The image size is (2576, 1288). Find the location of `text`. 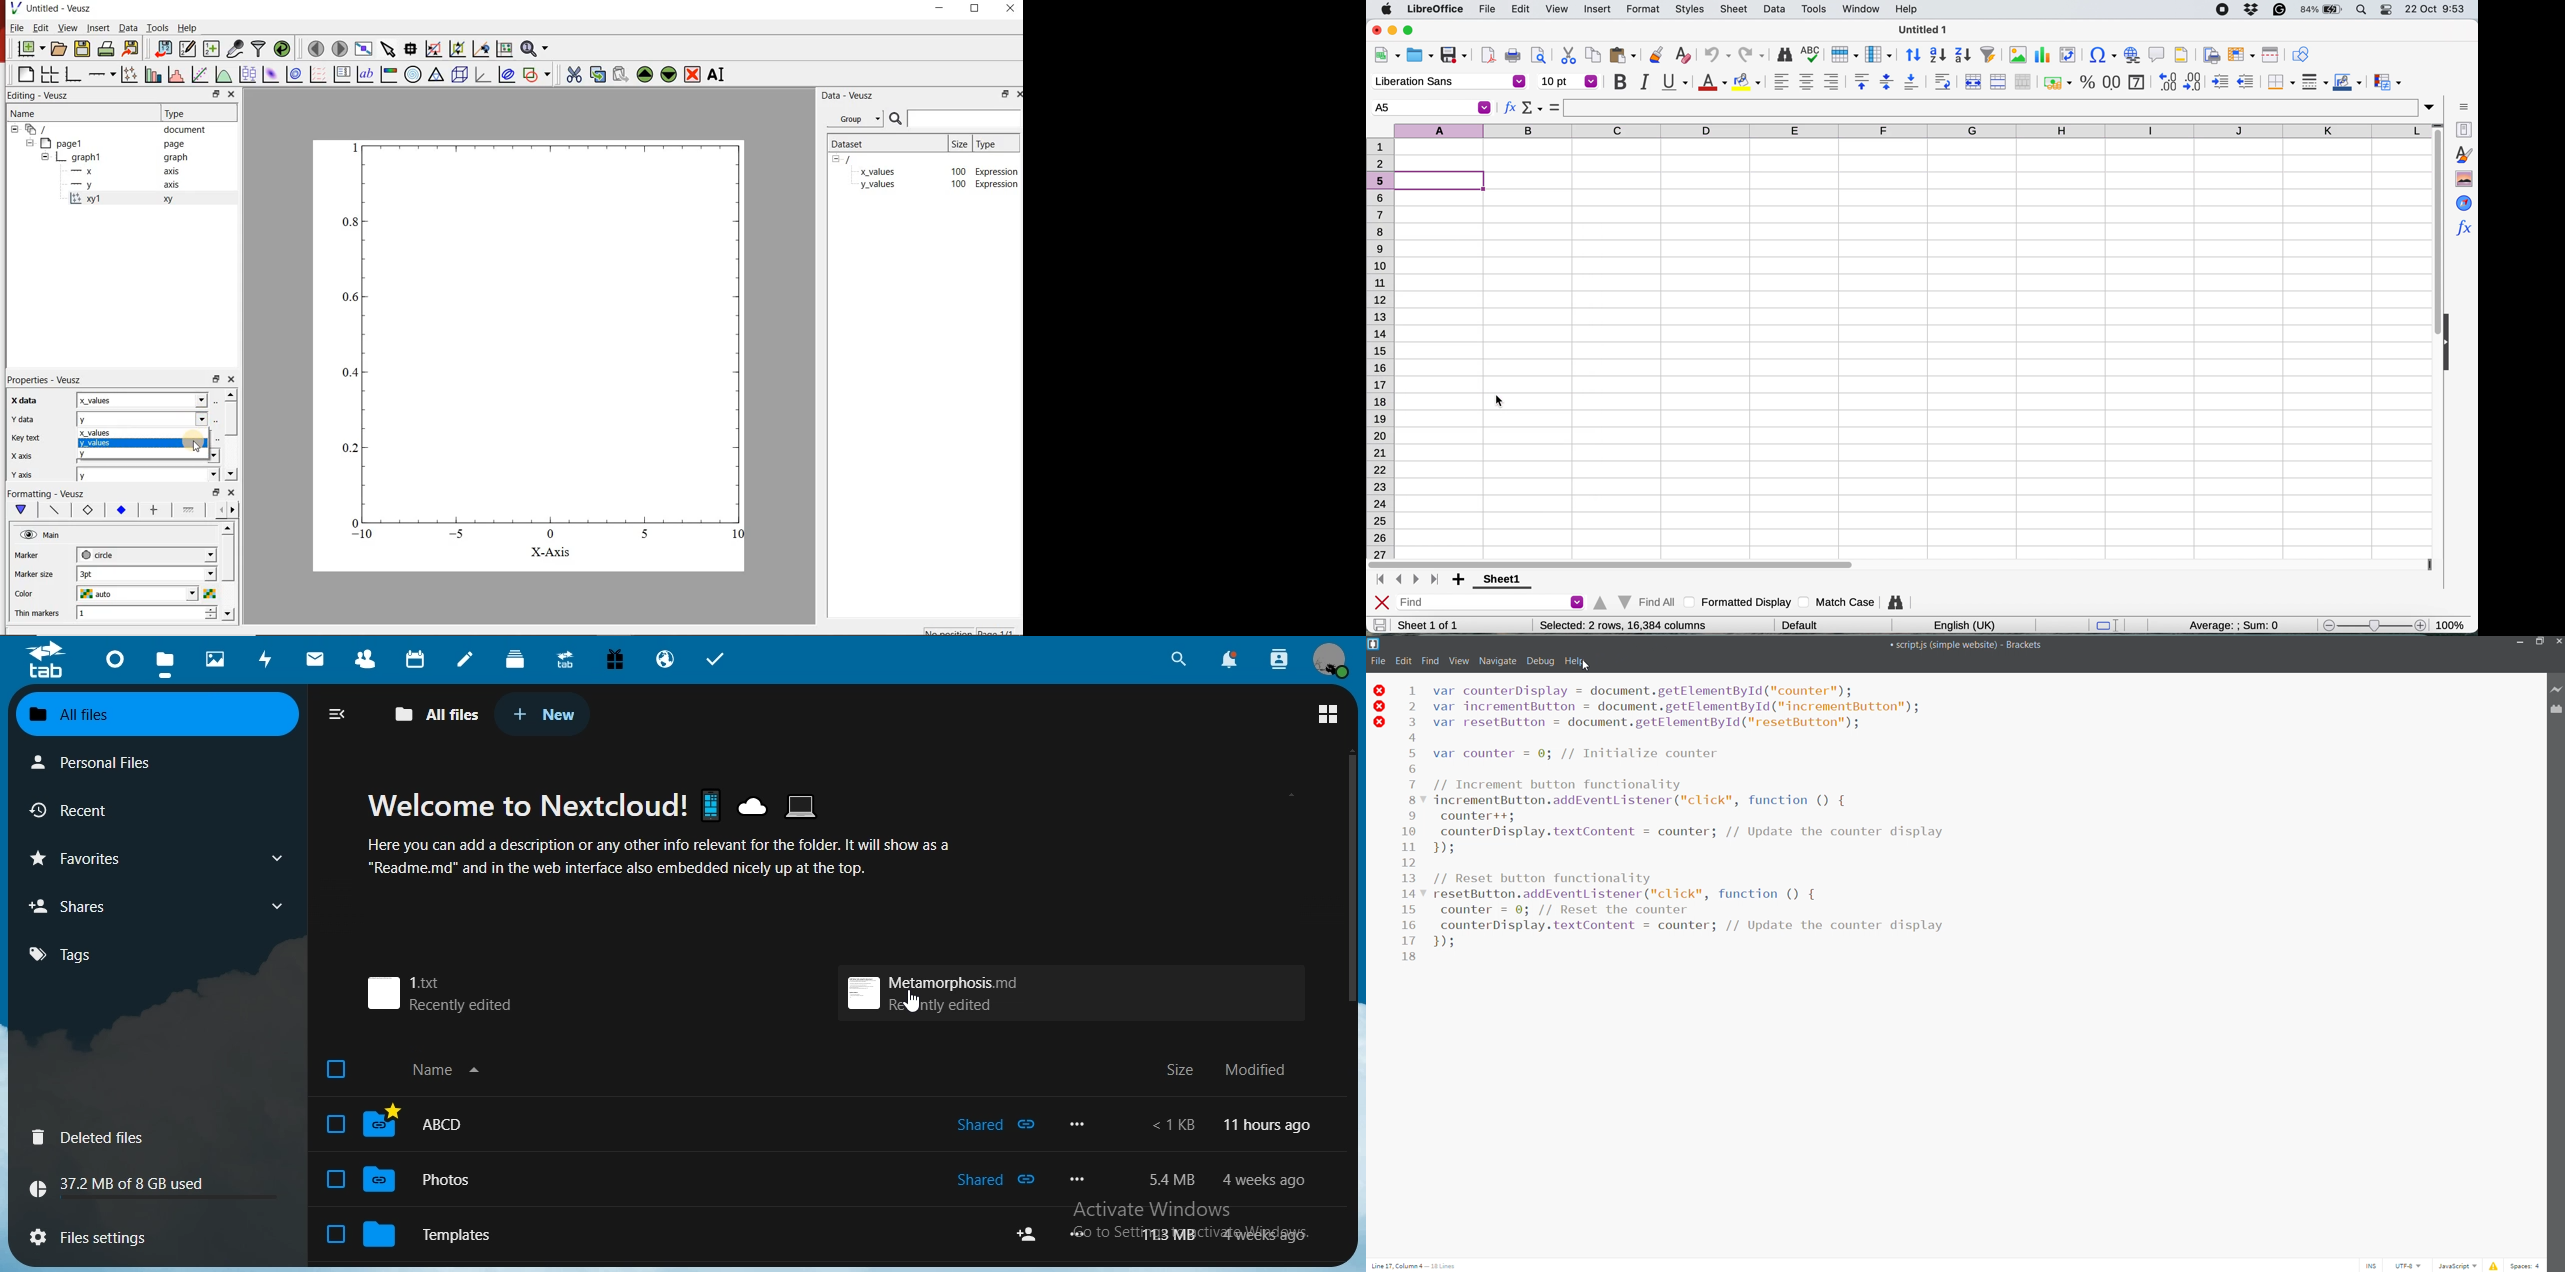

text is located at coordinates (661, 834).